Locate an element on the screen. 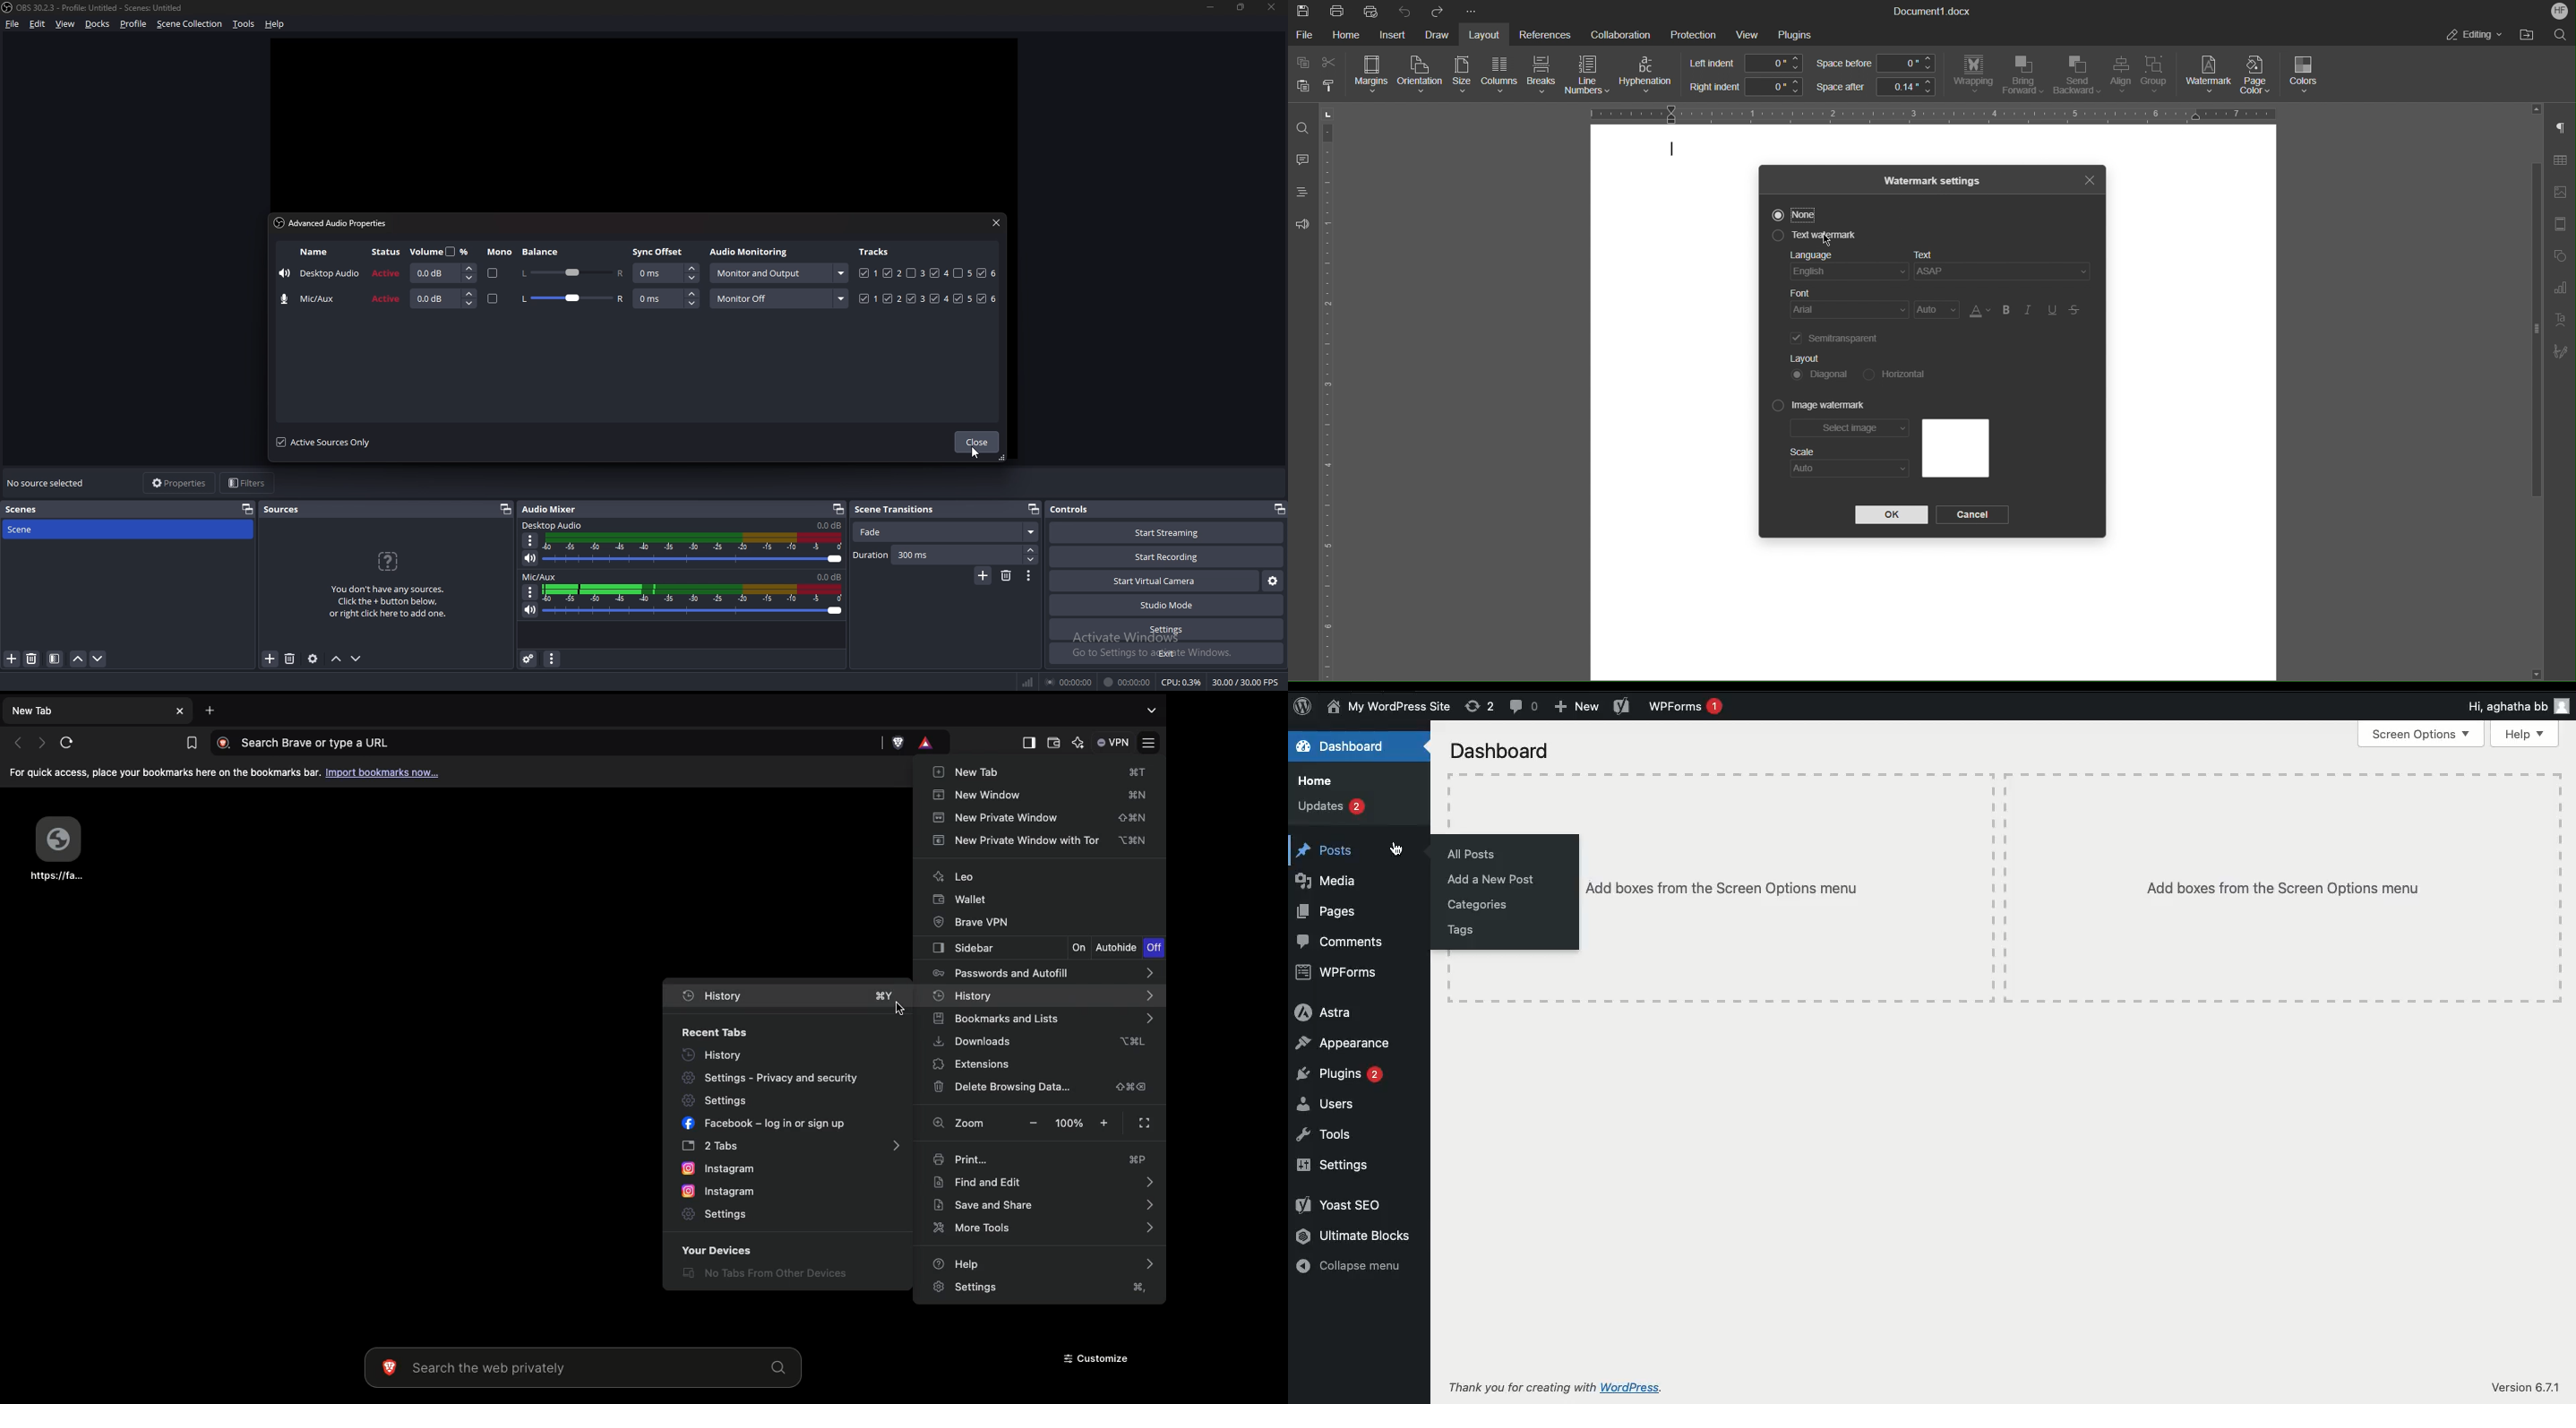 Image resolution: width=2576 pixels, height=1428 pixels. 00:00:00 is located at coordinates (1071, 682).